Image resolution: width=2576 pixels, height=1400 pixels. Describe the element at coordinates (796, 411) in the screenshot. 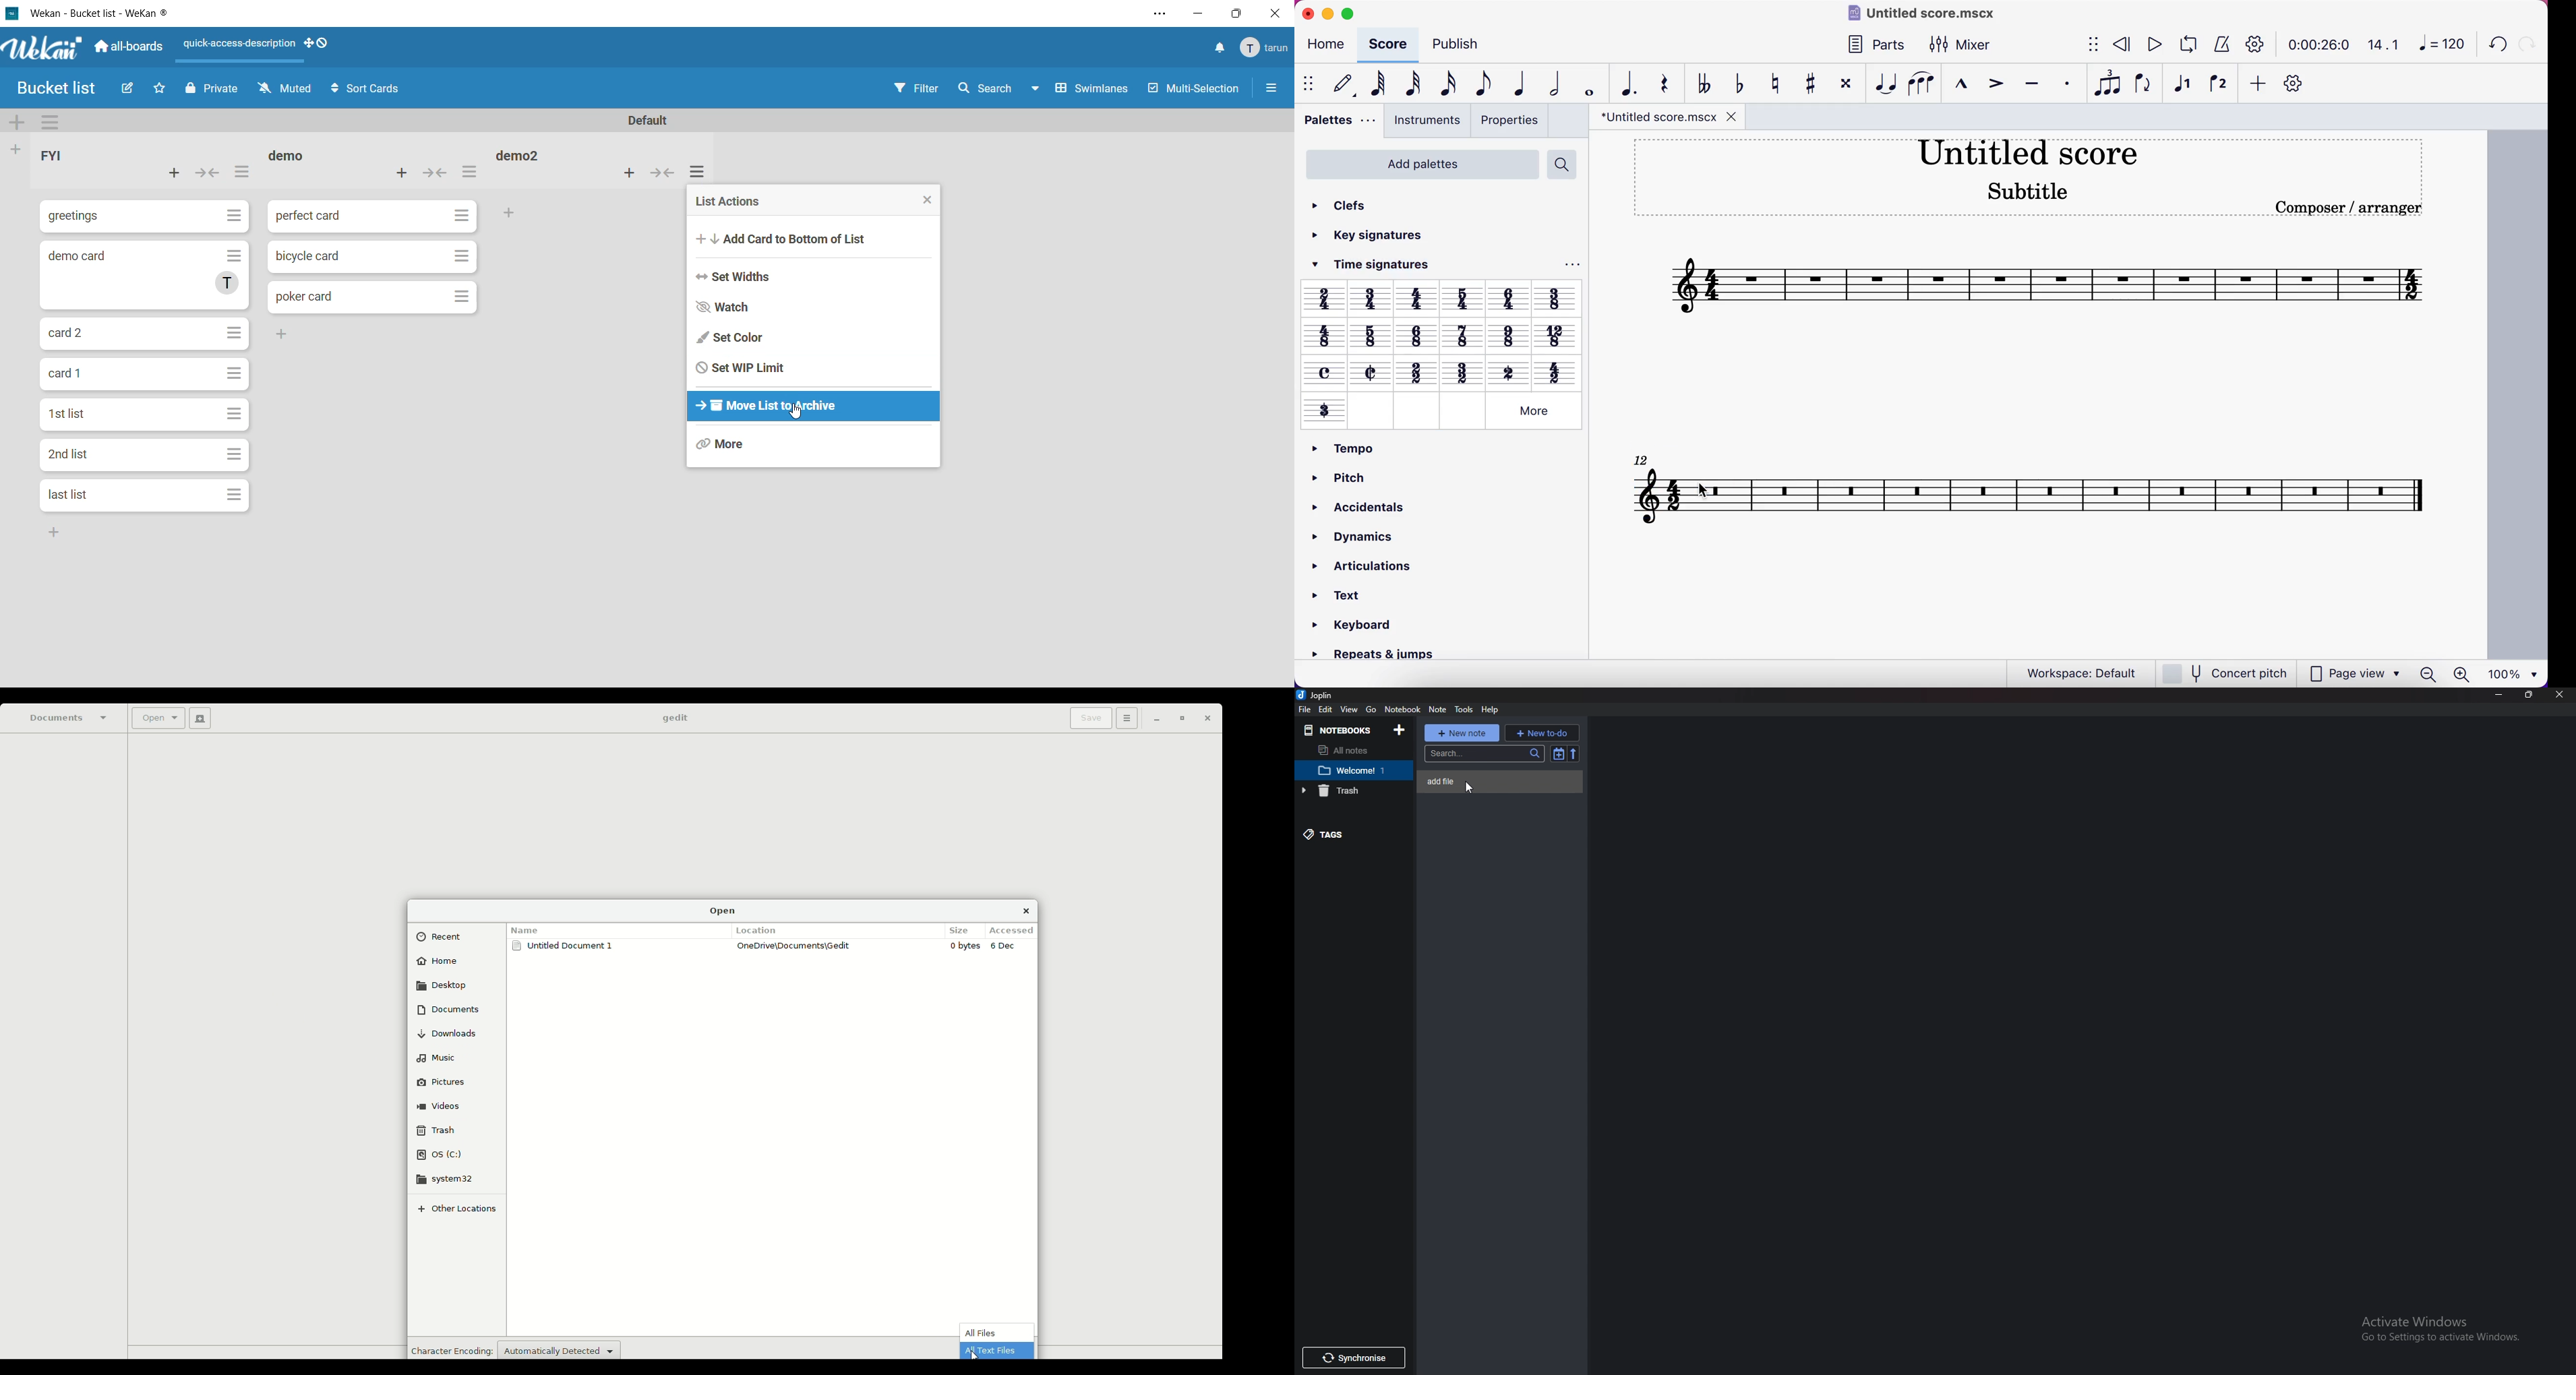

I see `cursor` at that location.